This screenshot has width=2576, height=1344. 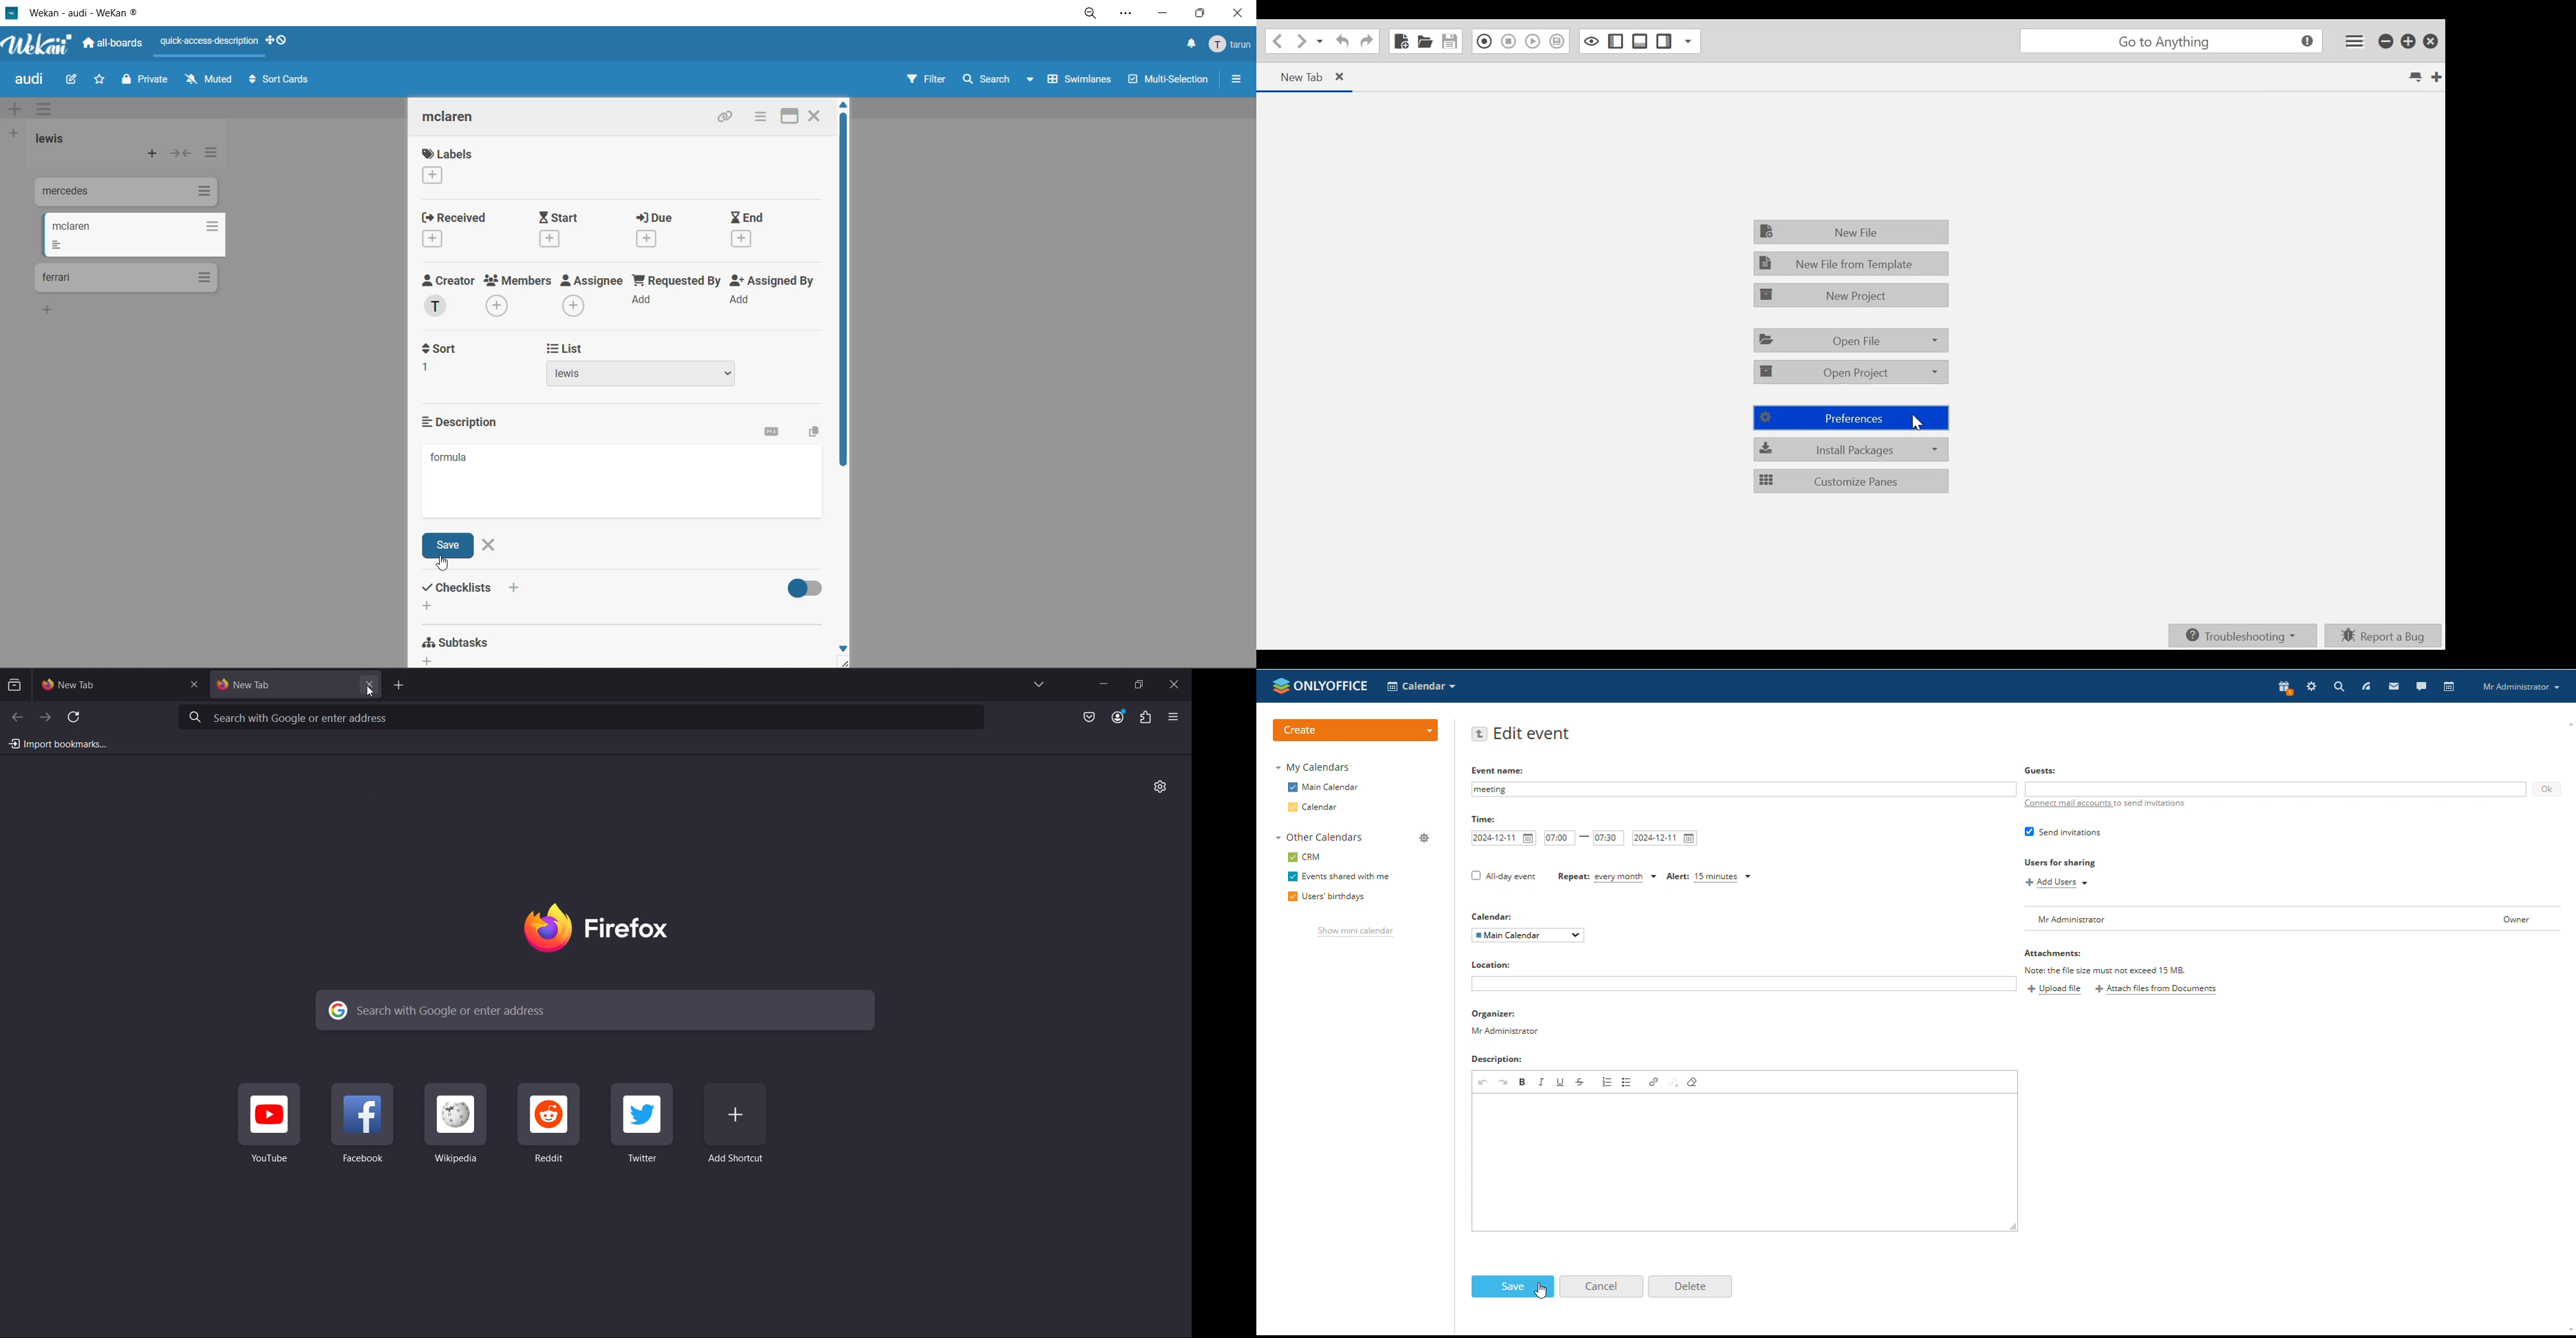 What do you see at coordinates (1513, 1287) in the screenshot?
I see `save` at bounding box center [1513, 1287].